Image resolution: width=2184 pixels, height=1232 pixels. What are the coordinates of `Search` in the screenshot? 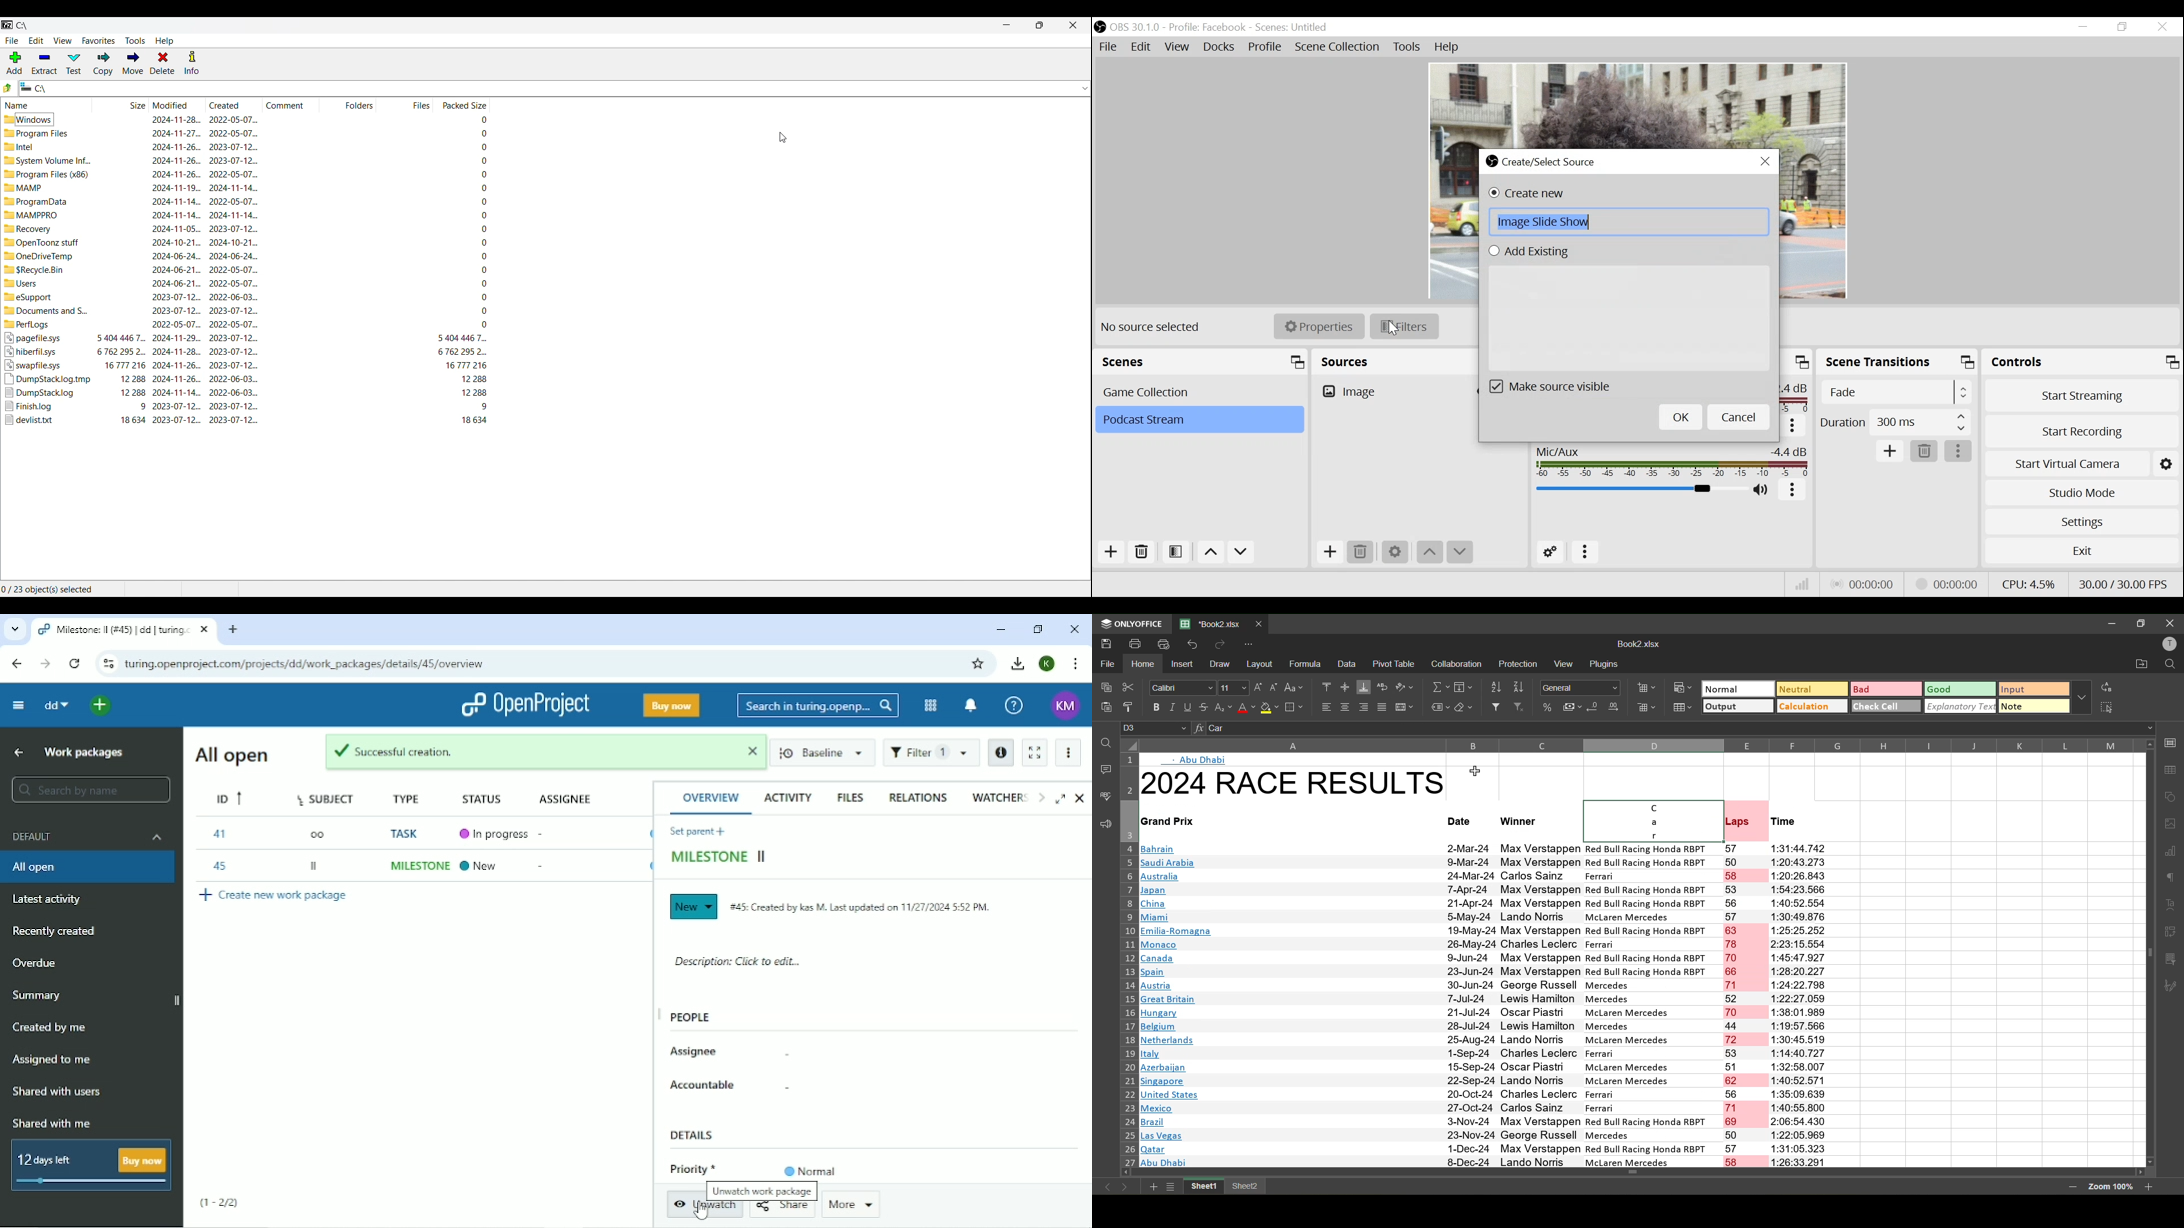 It's located at (818, 707).